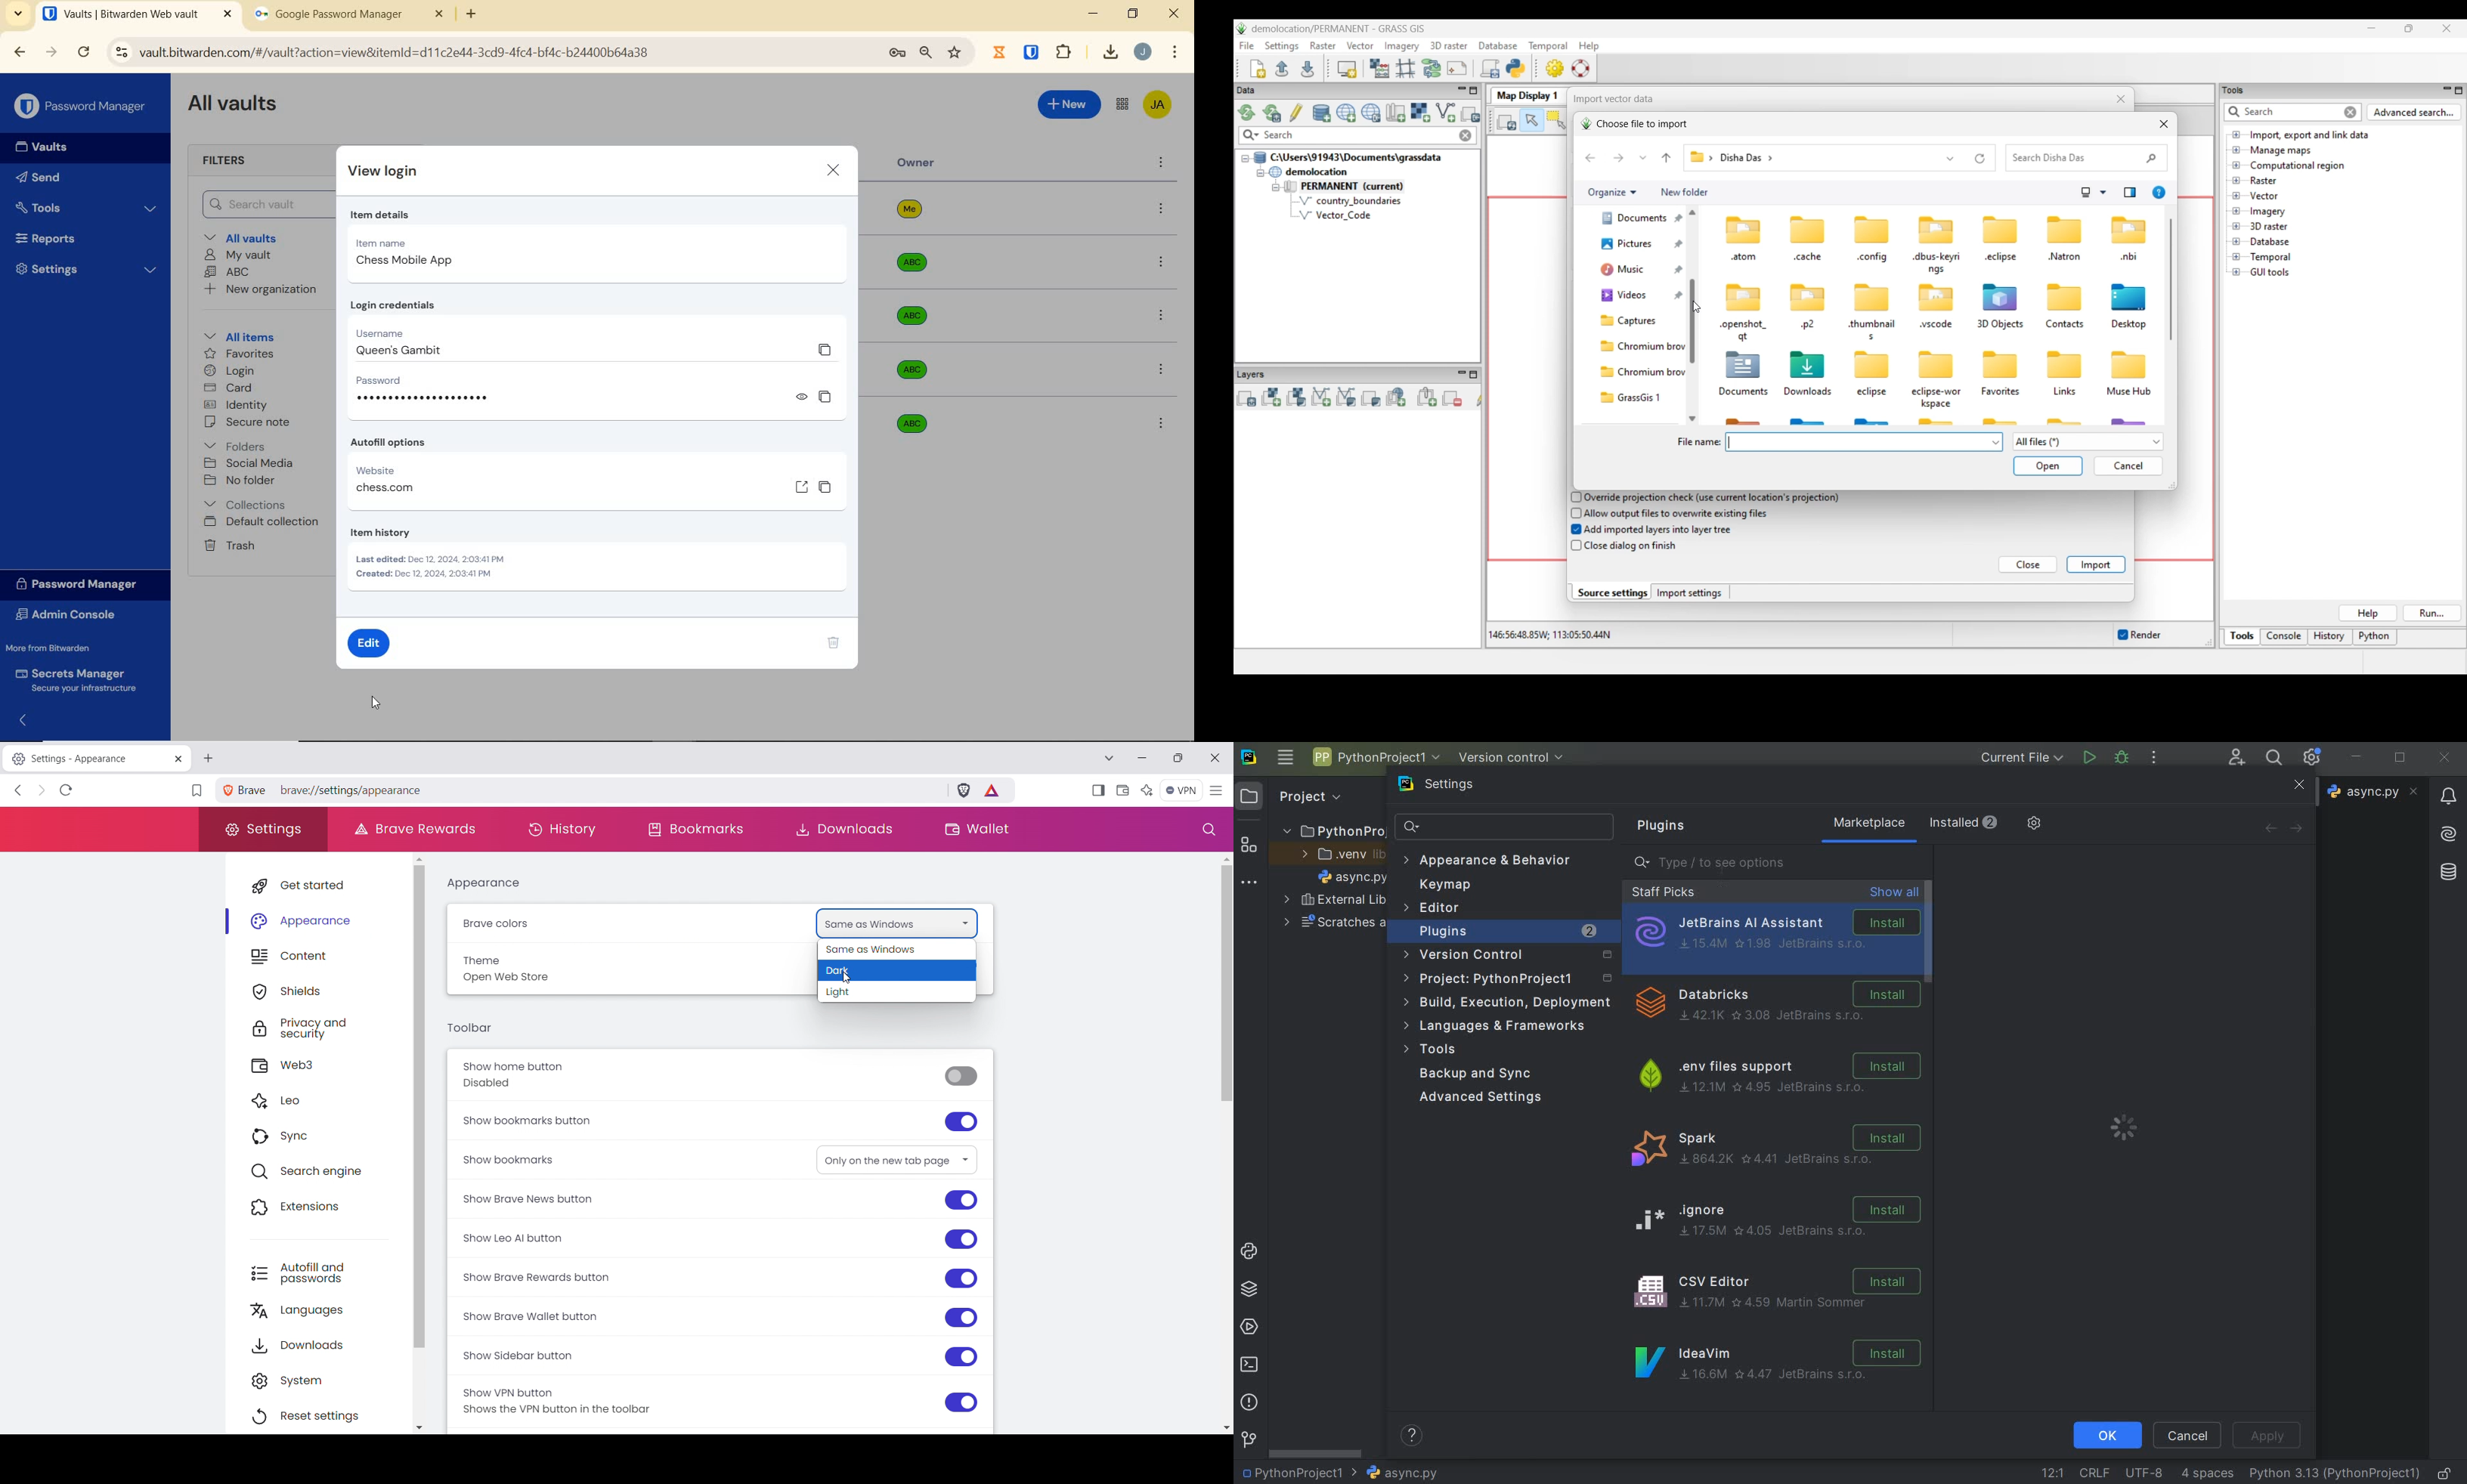  Describe the element at coordinates (1249, 1402) in the screenshot. I see `problems` at that location.